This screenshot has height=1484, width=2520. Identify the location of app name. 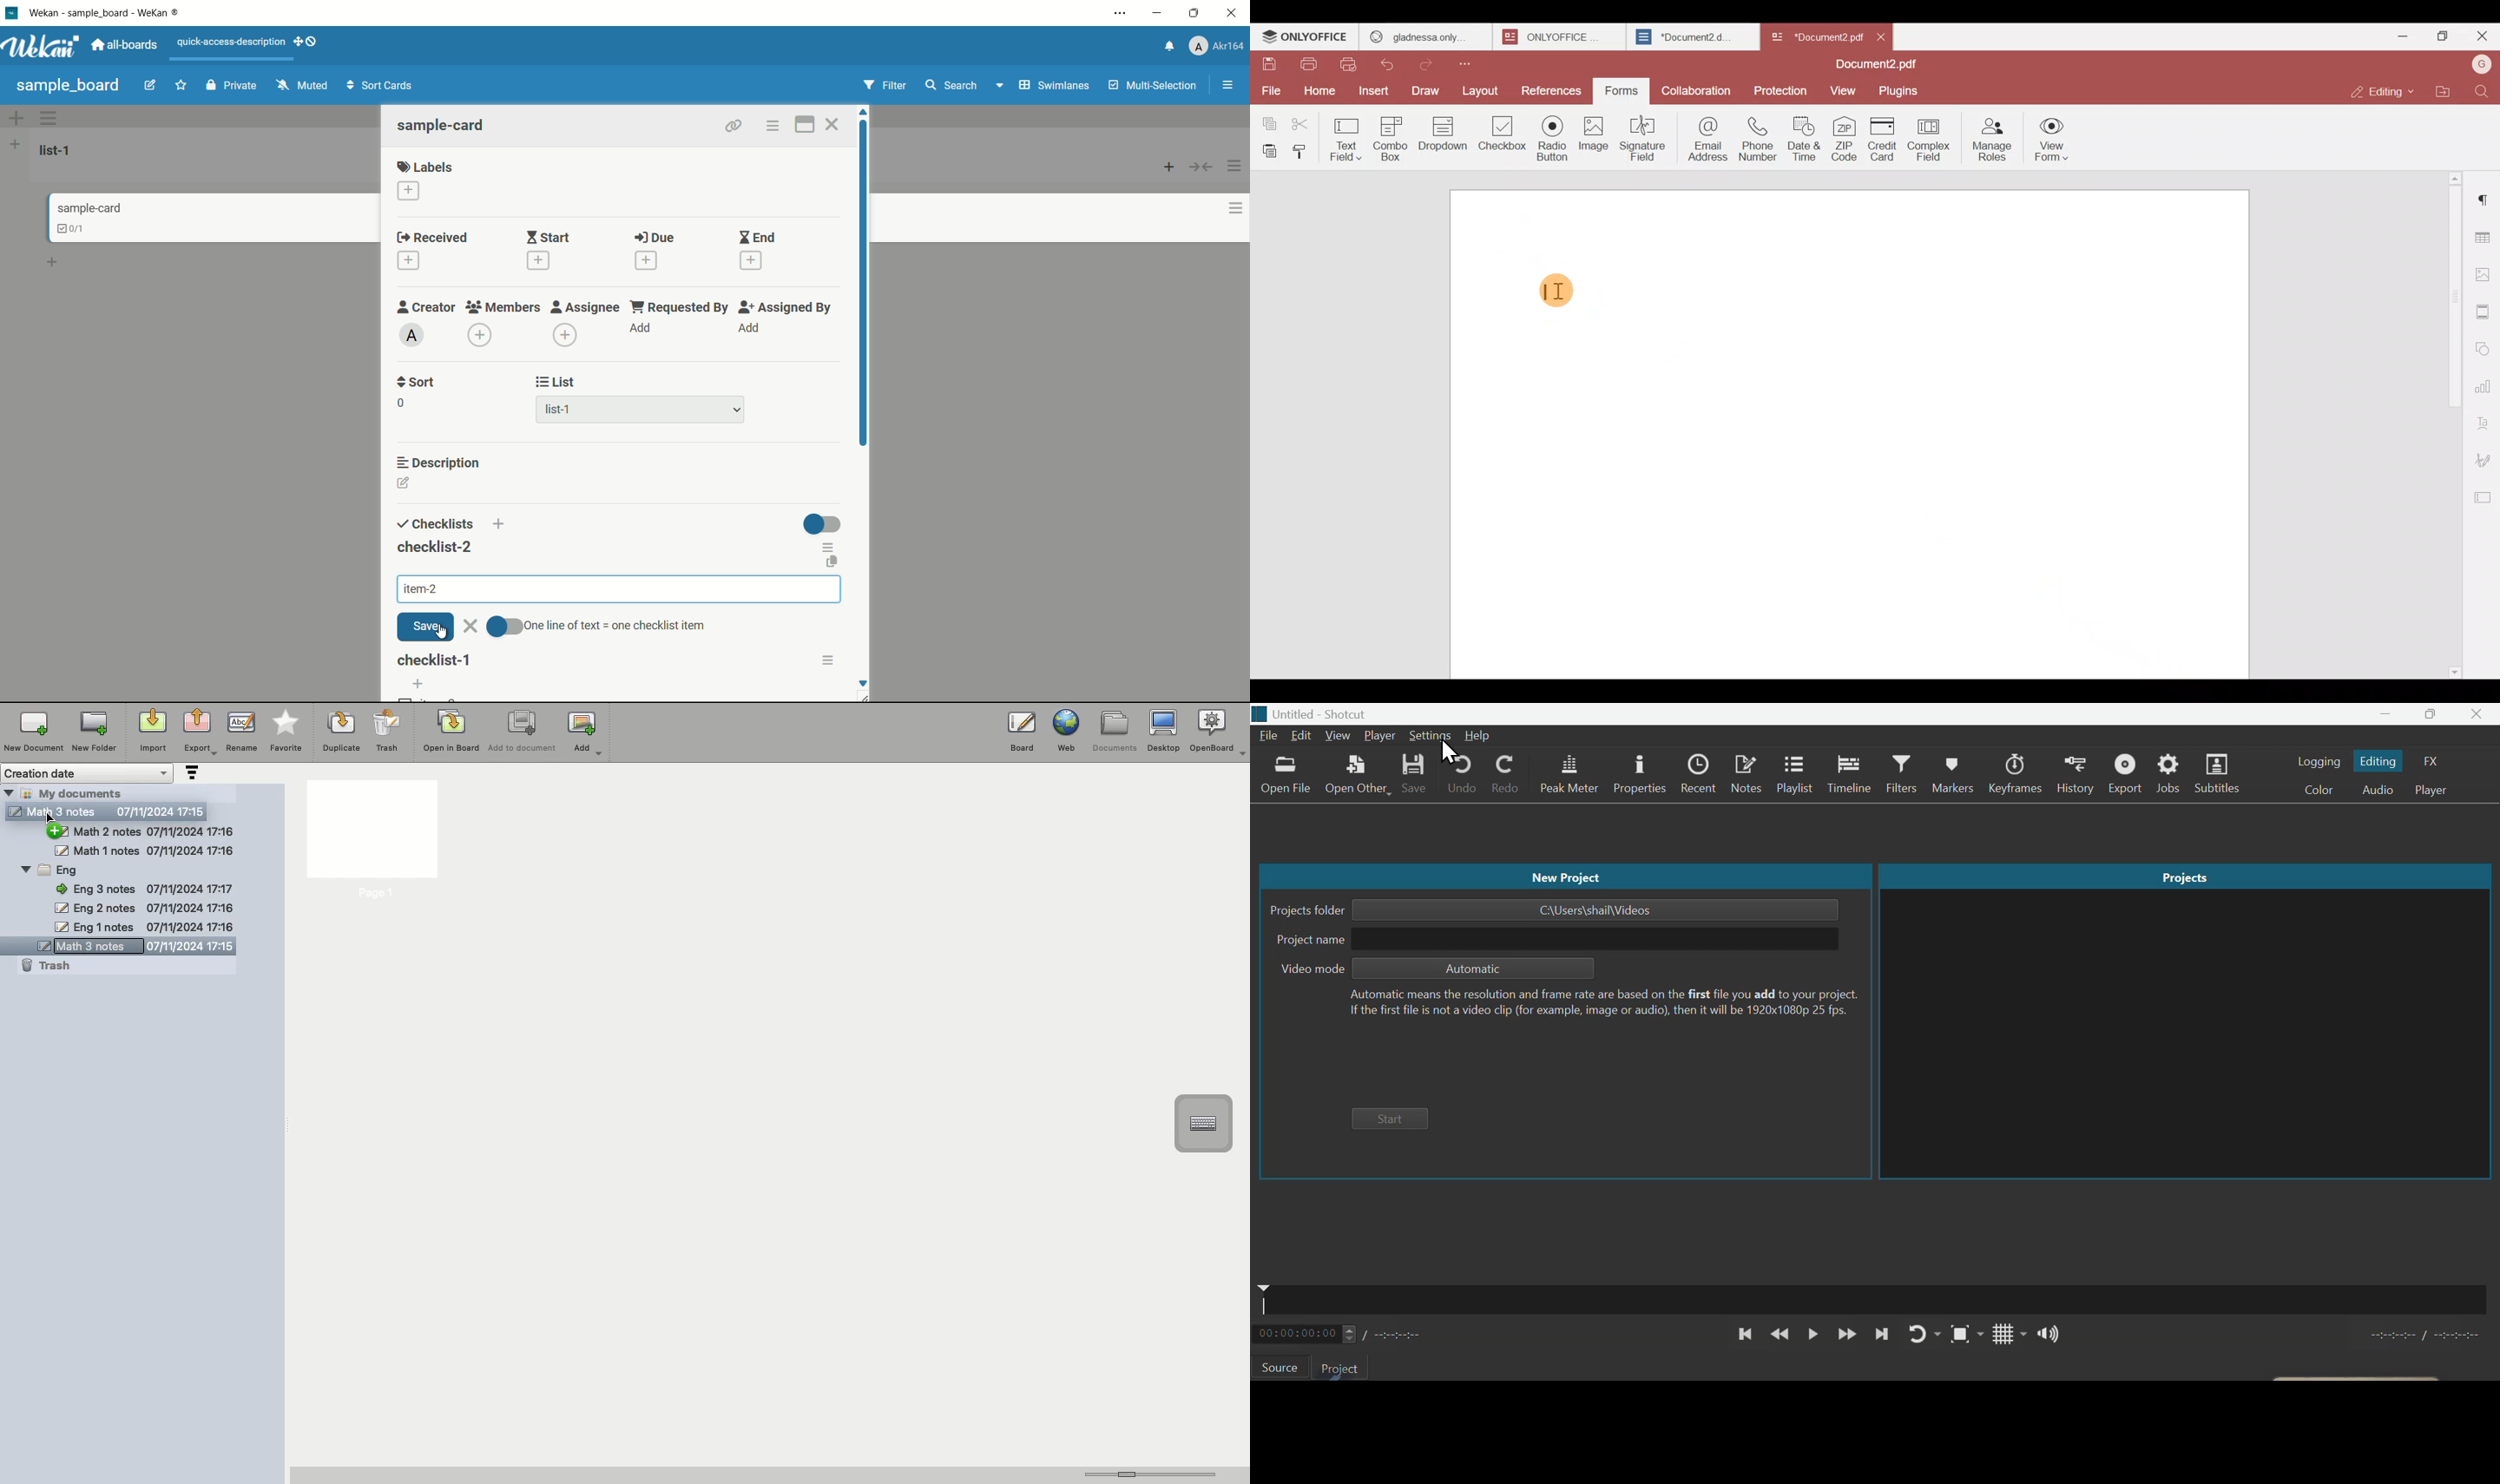
(106, 12).